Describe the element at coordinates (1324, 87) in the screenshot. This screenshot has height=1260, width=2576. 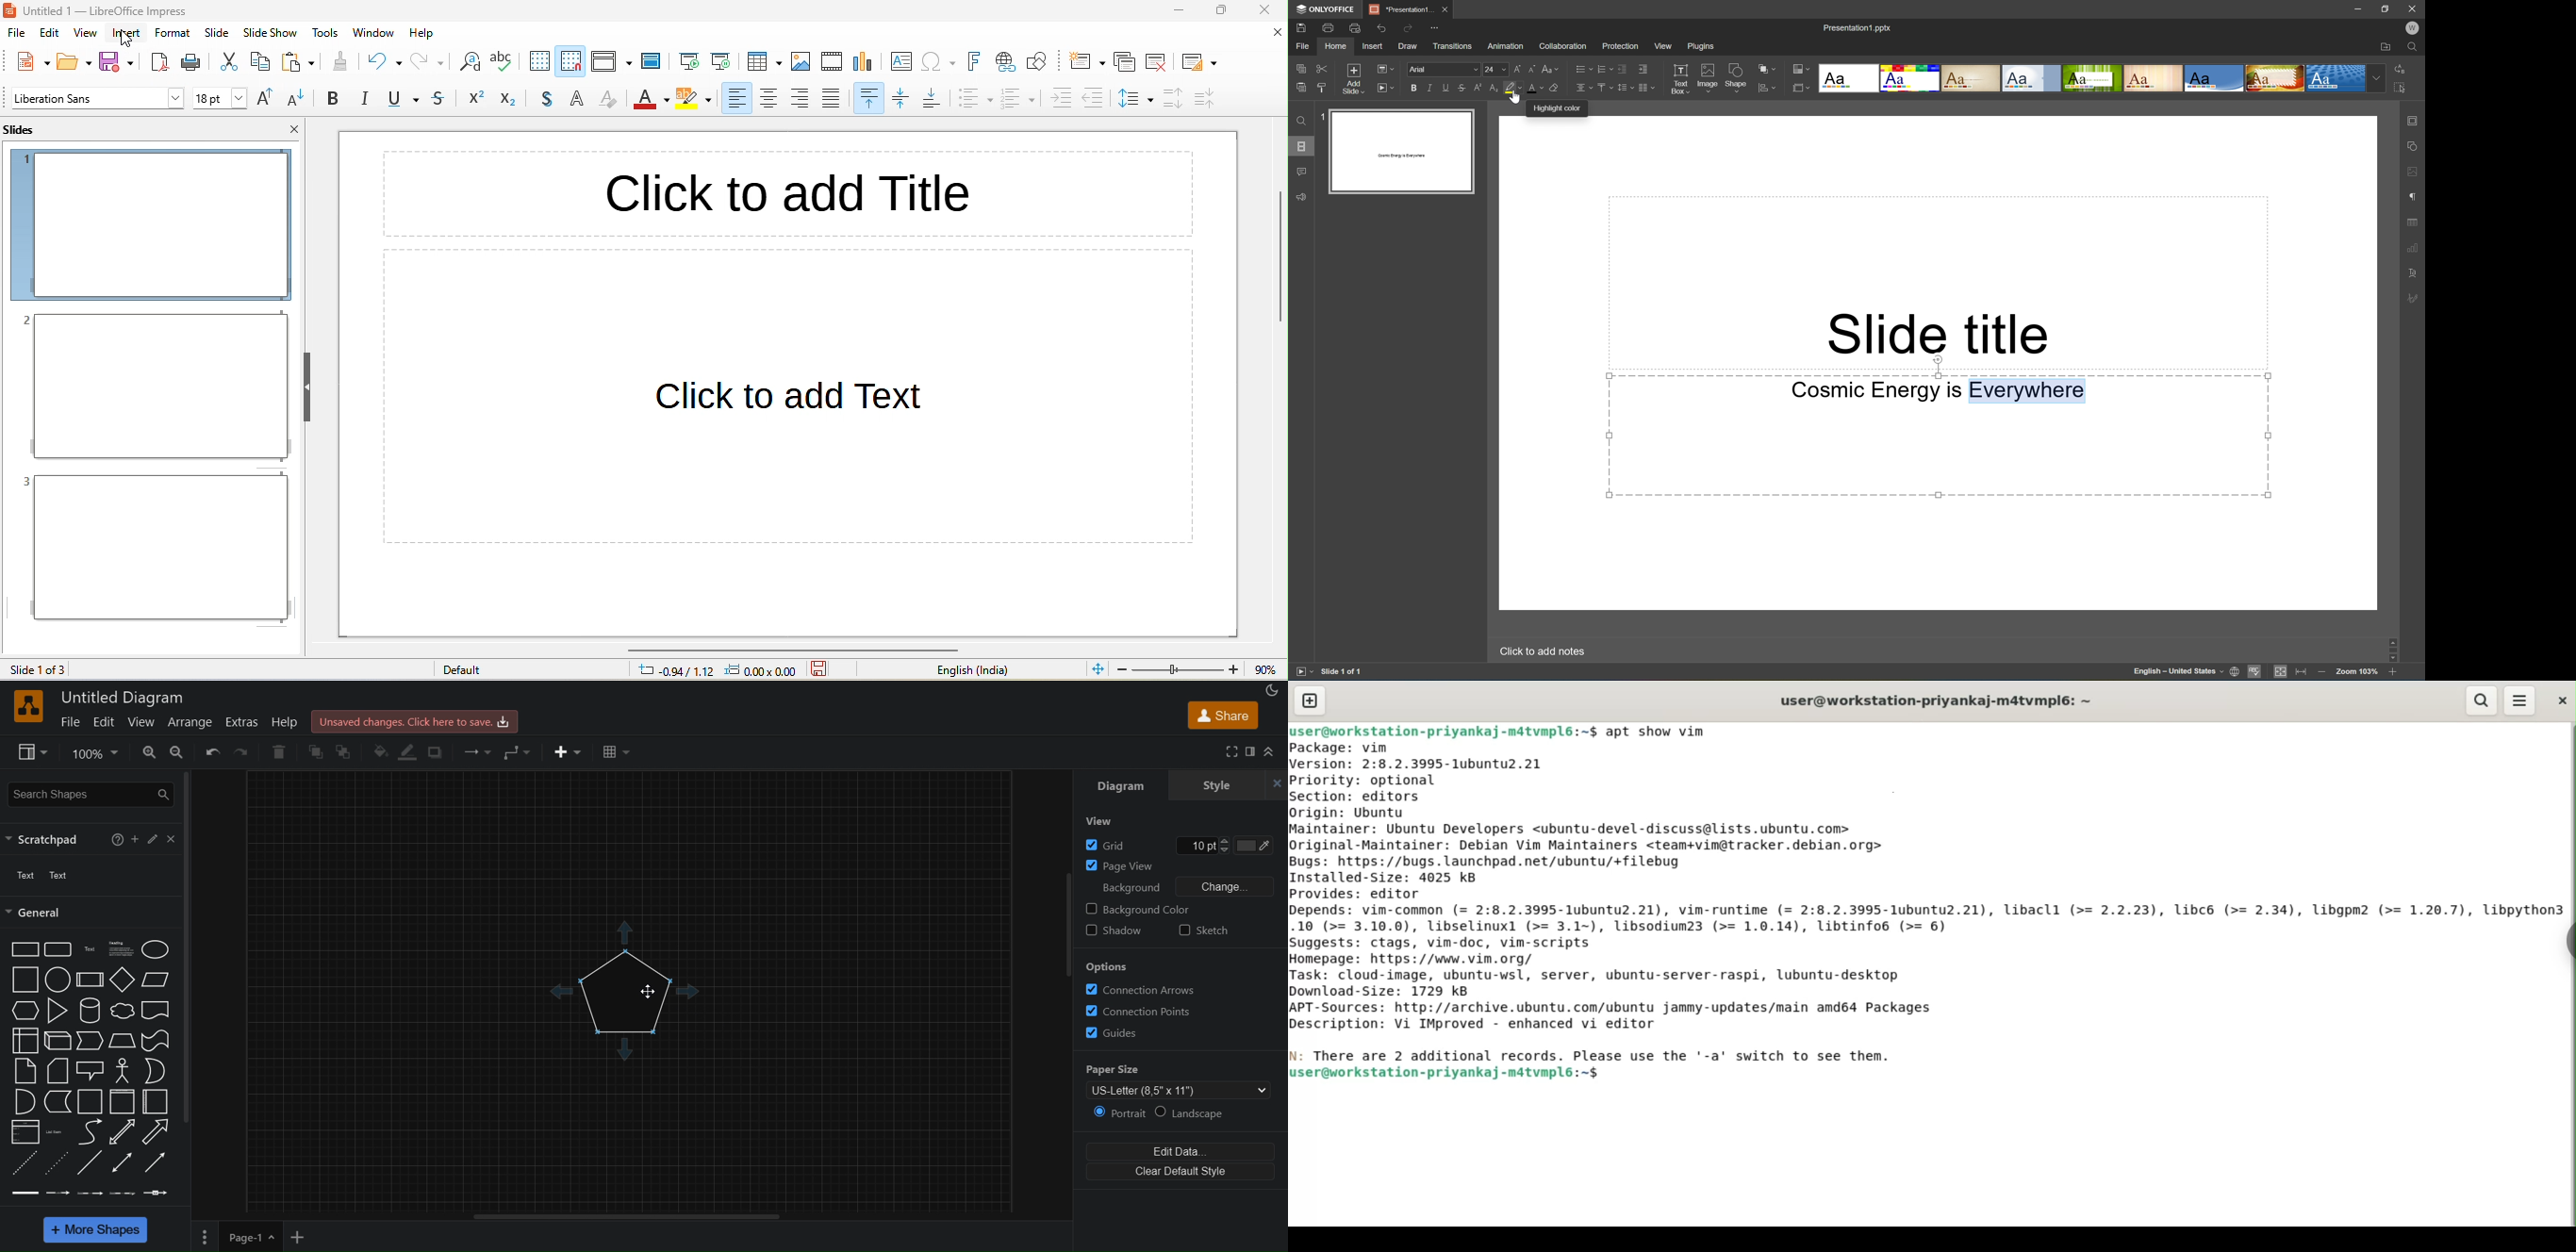
I see `Paste style` at that location.